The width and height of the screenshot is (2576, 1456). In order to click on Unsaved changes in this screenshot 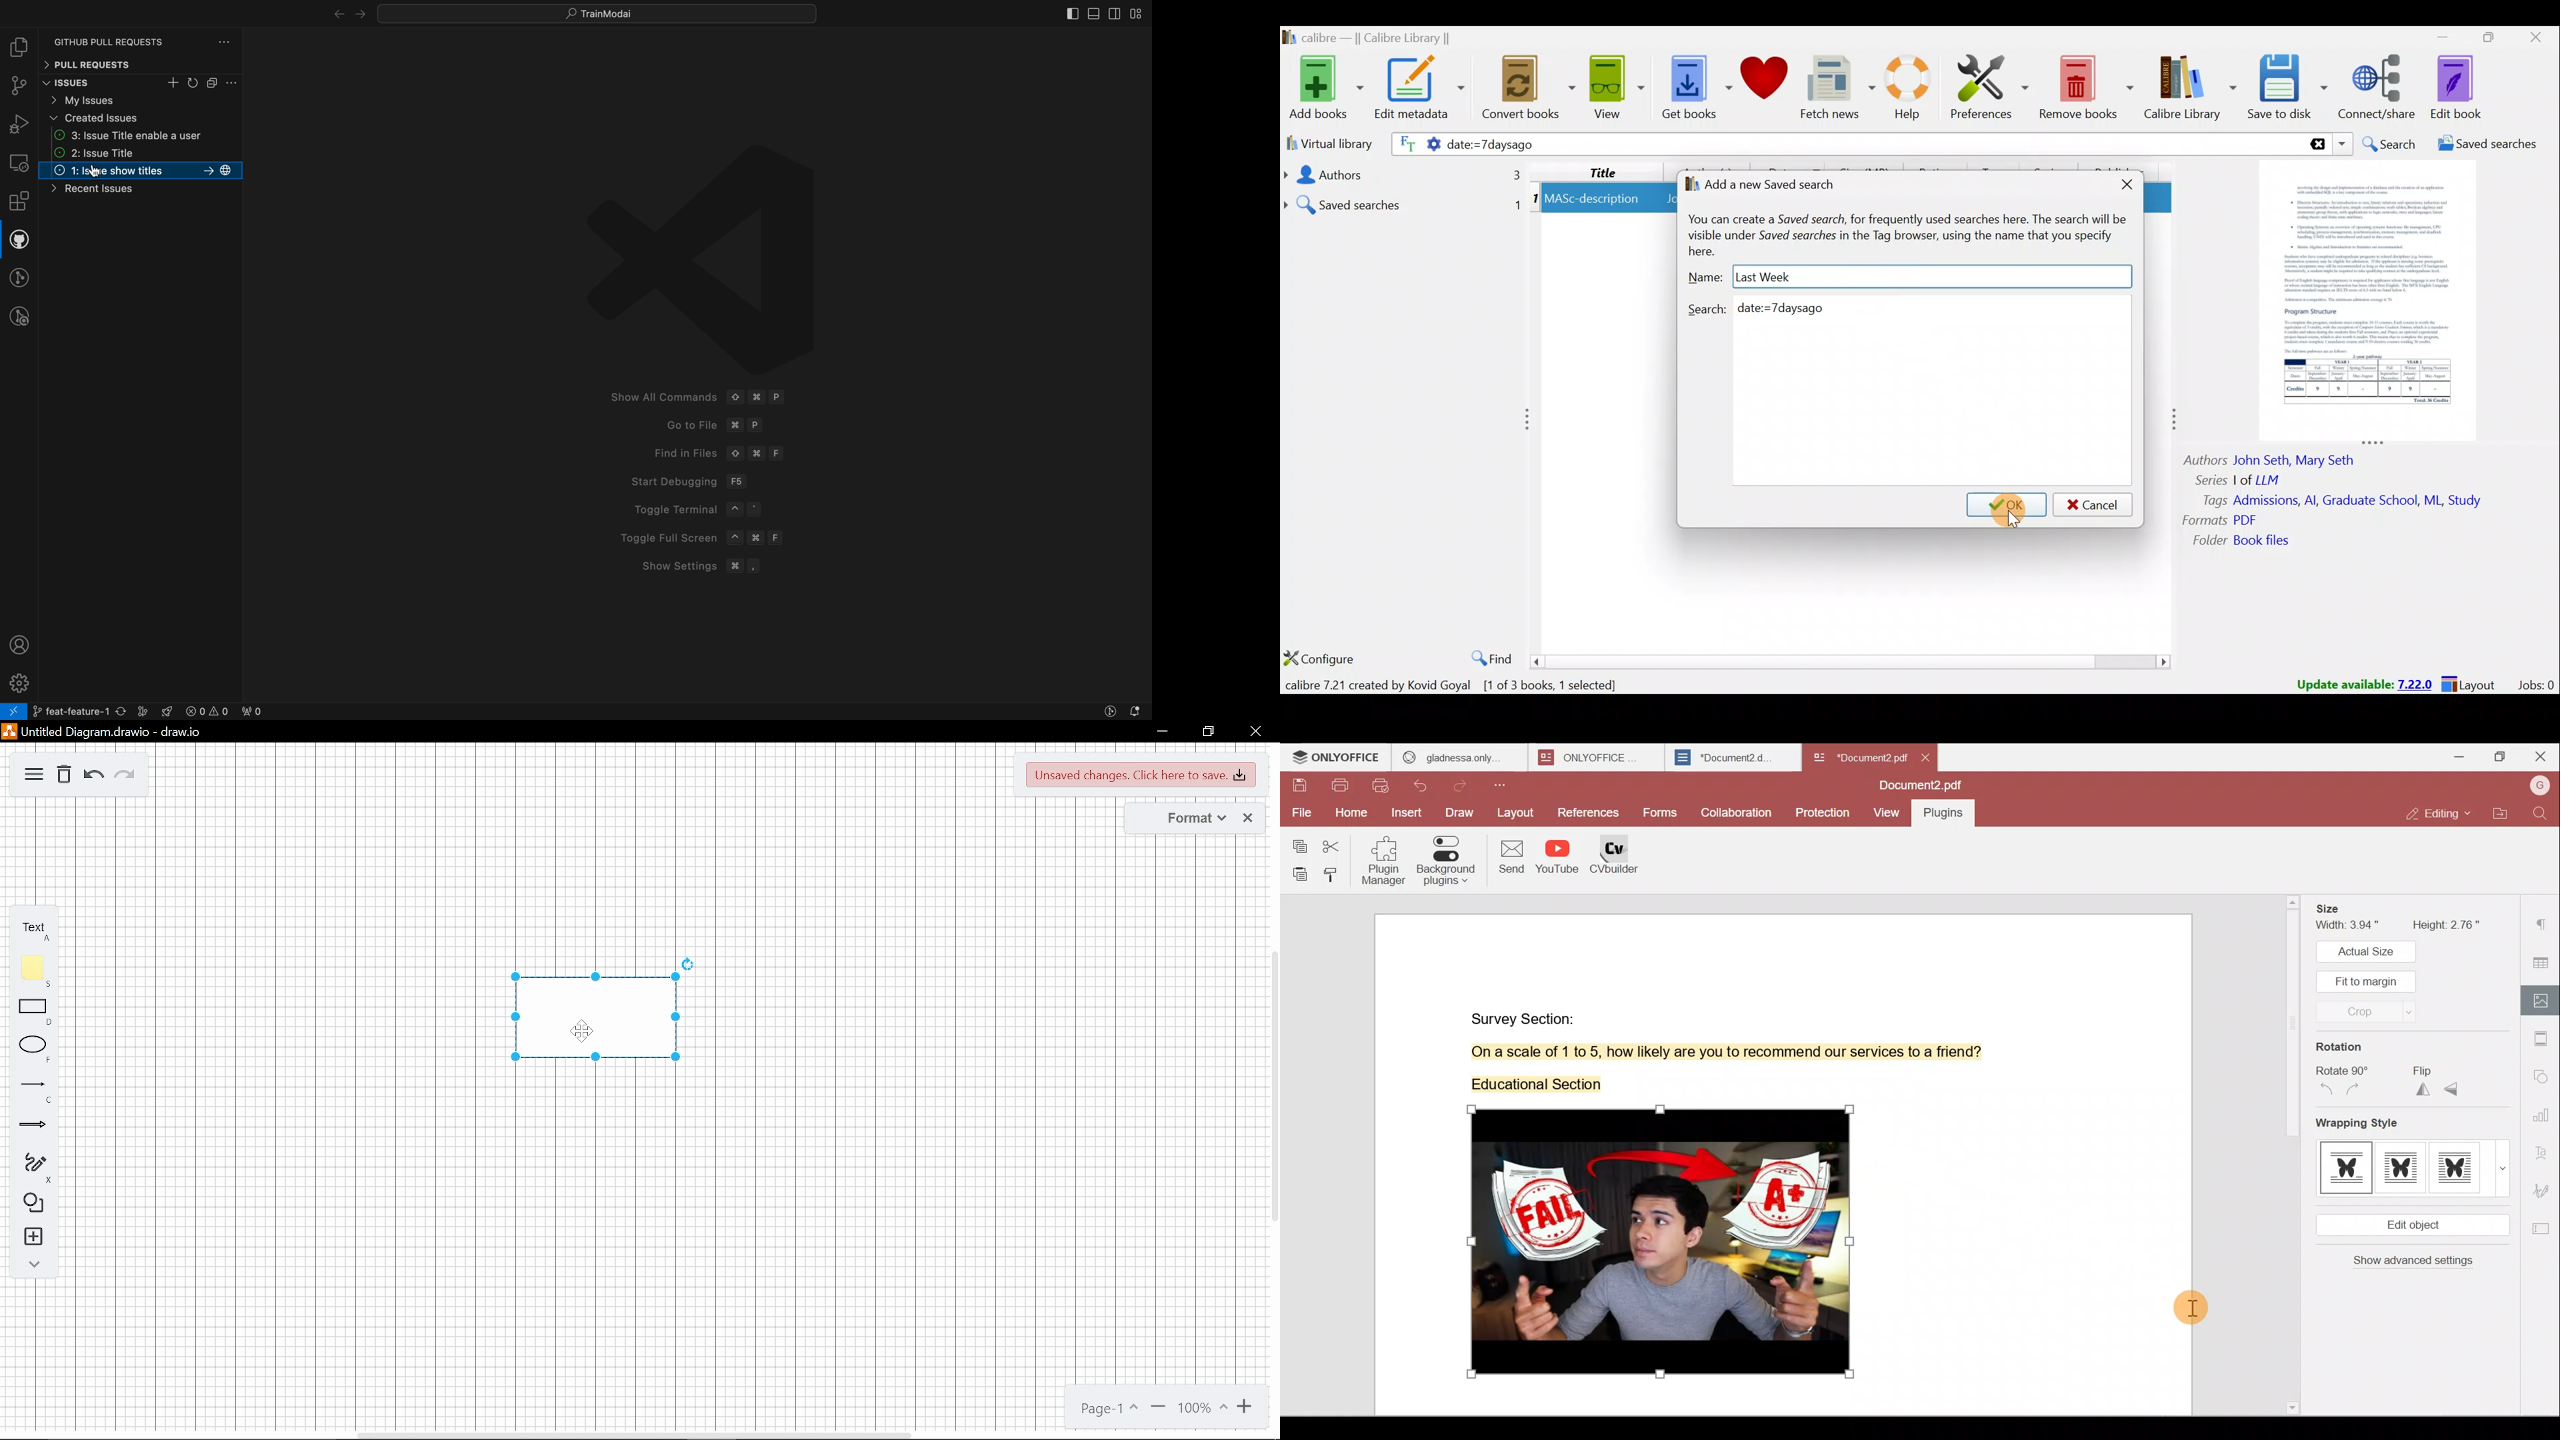, I will do `click(1142, 774)`.